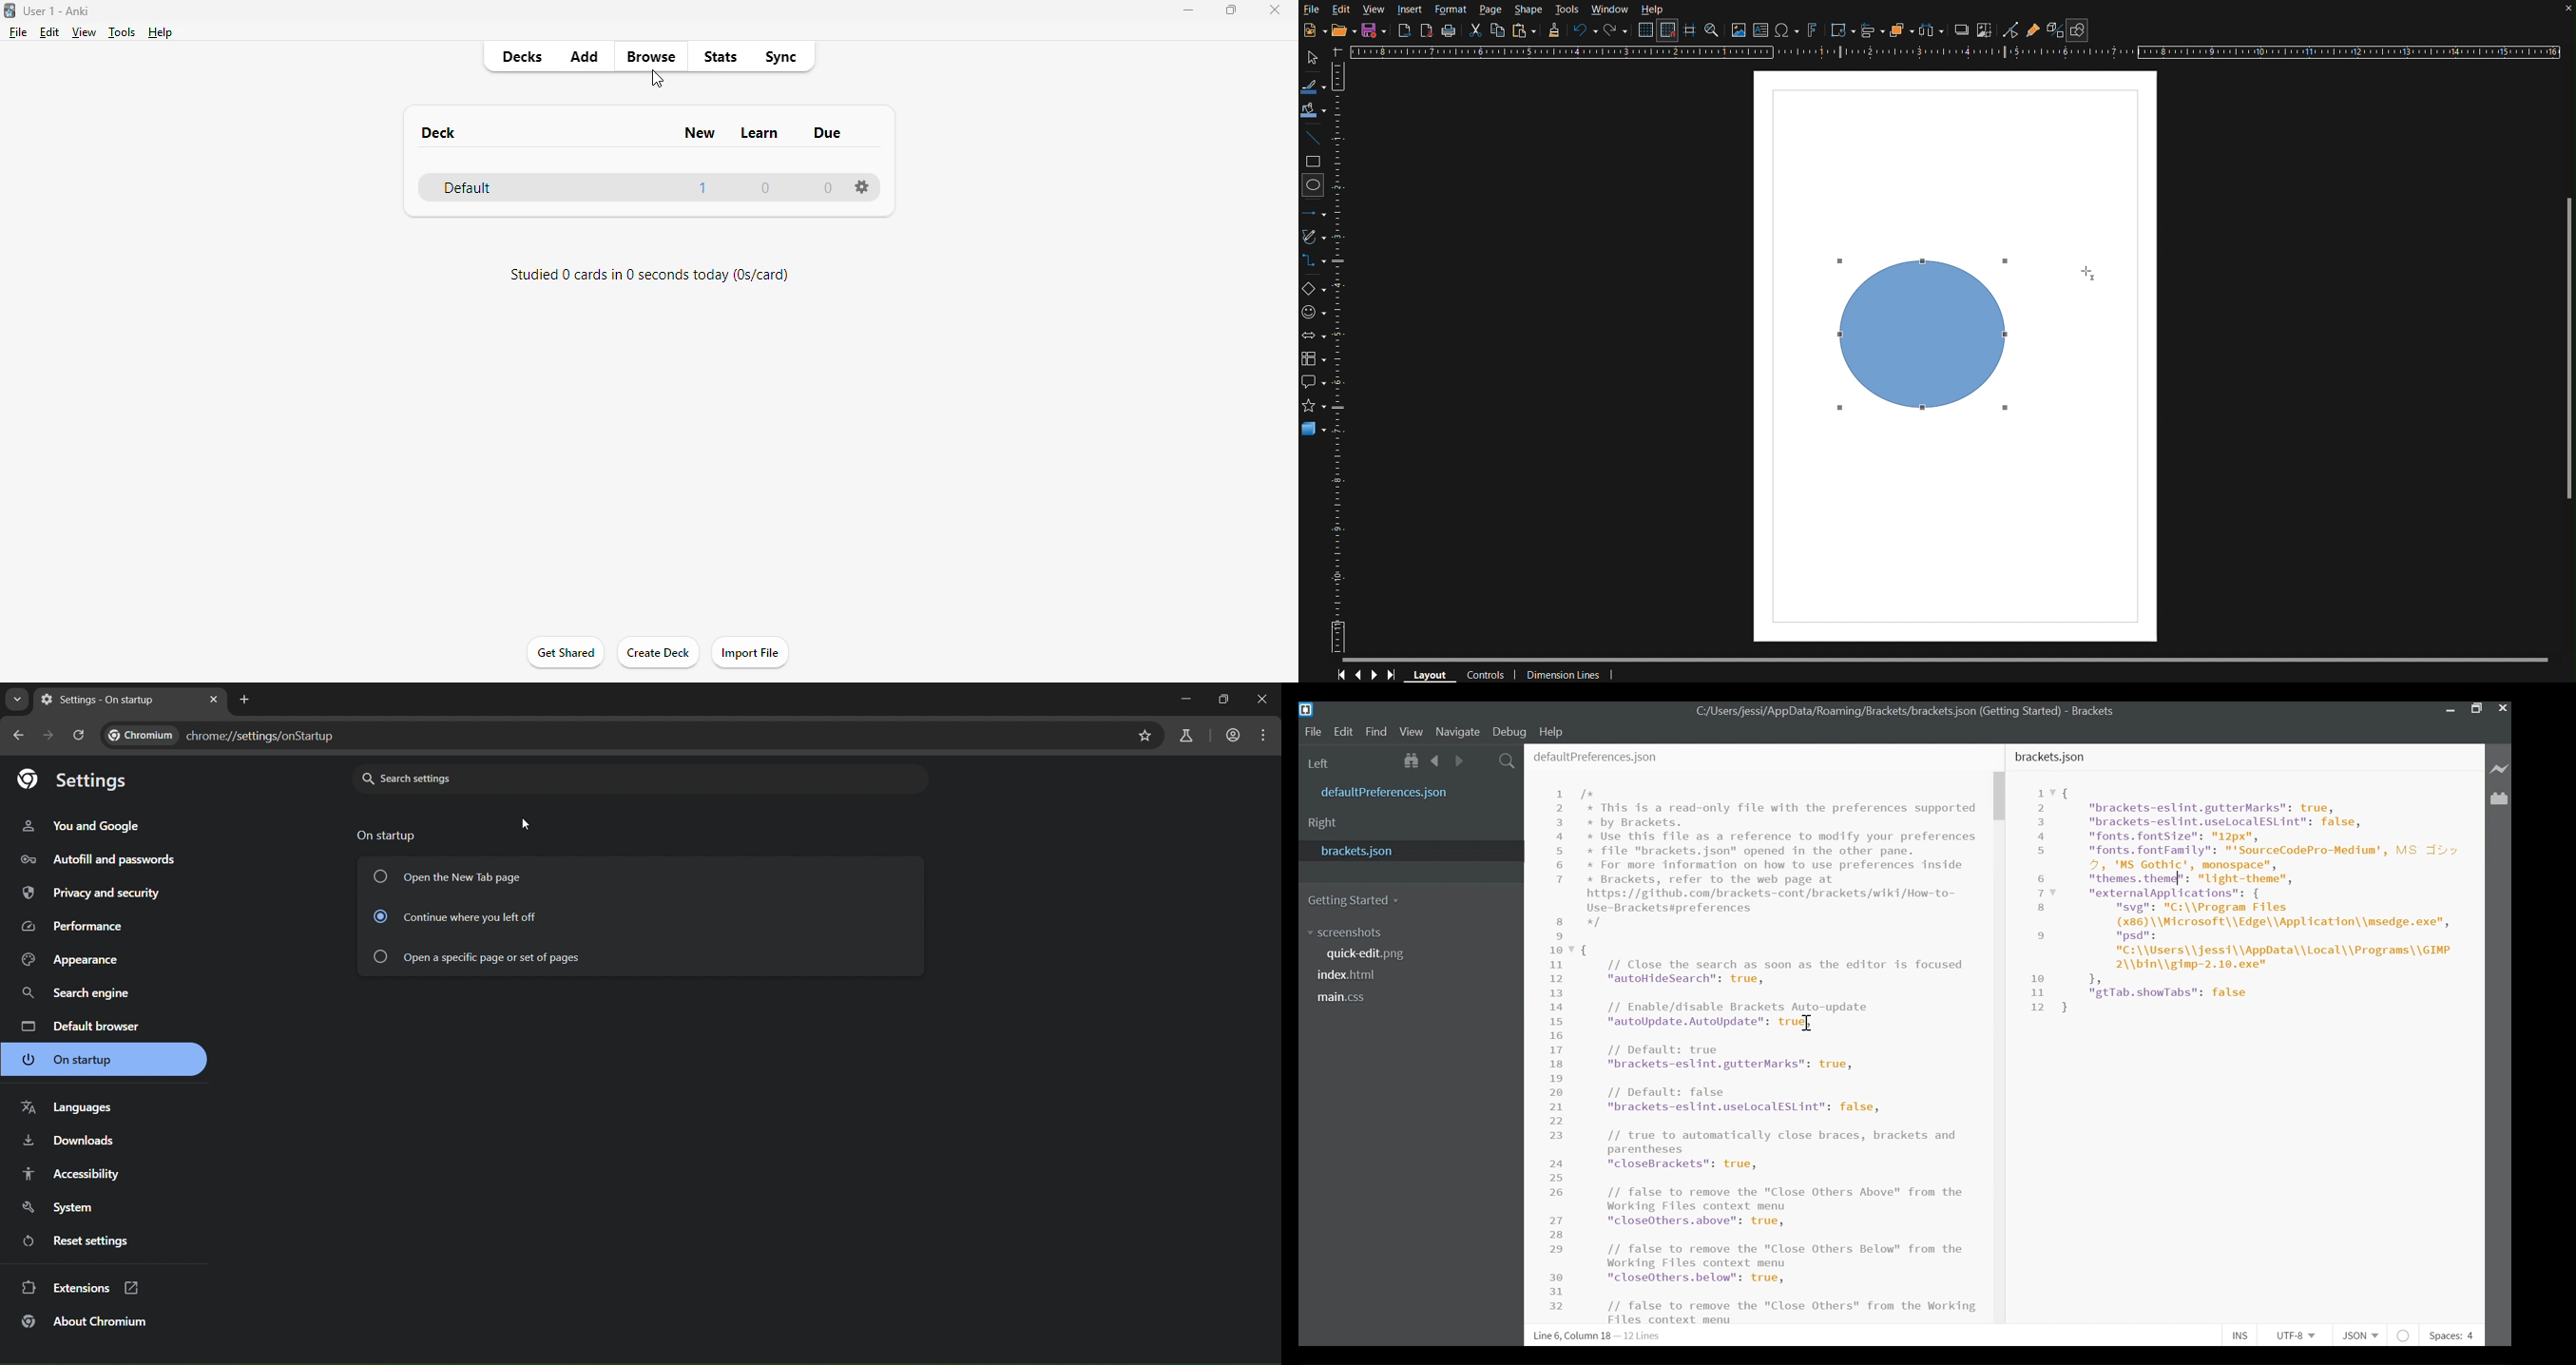 The width and height of the screenshot is (2576, 1372). I want to click on create deck, so click(657, 651).